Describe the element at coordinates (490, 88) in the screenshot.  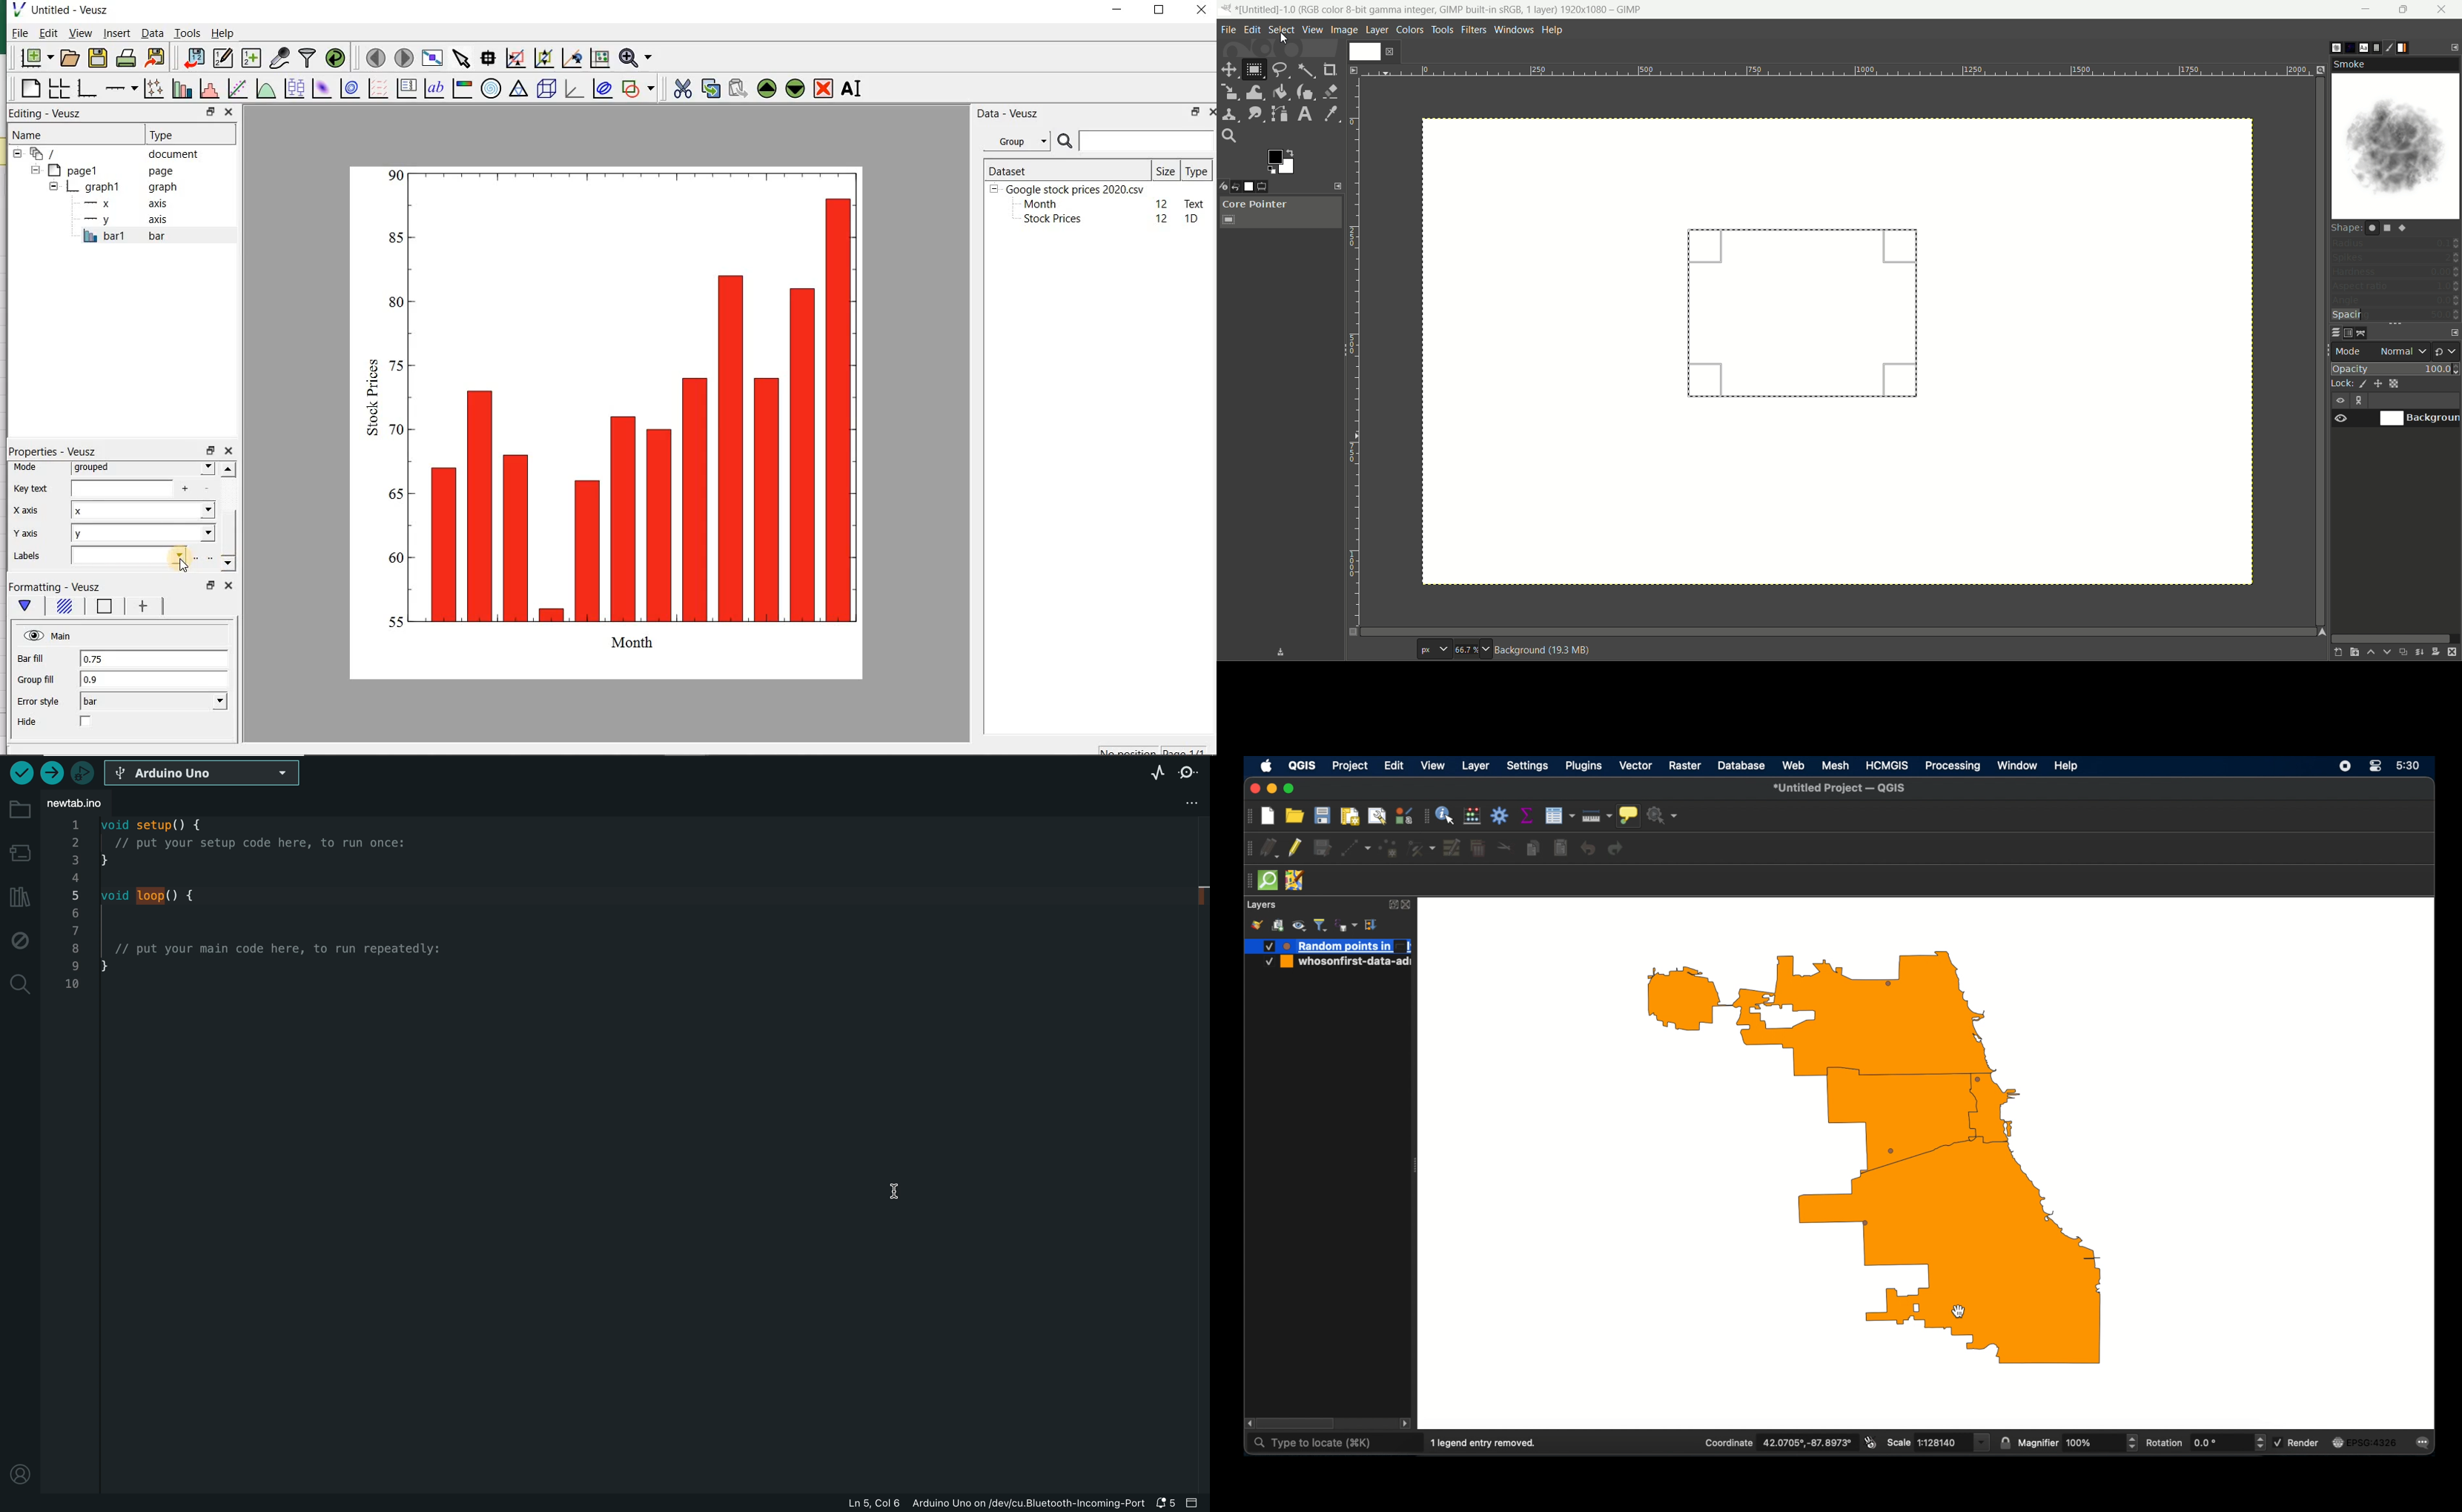
I see `polar graph` at that location.